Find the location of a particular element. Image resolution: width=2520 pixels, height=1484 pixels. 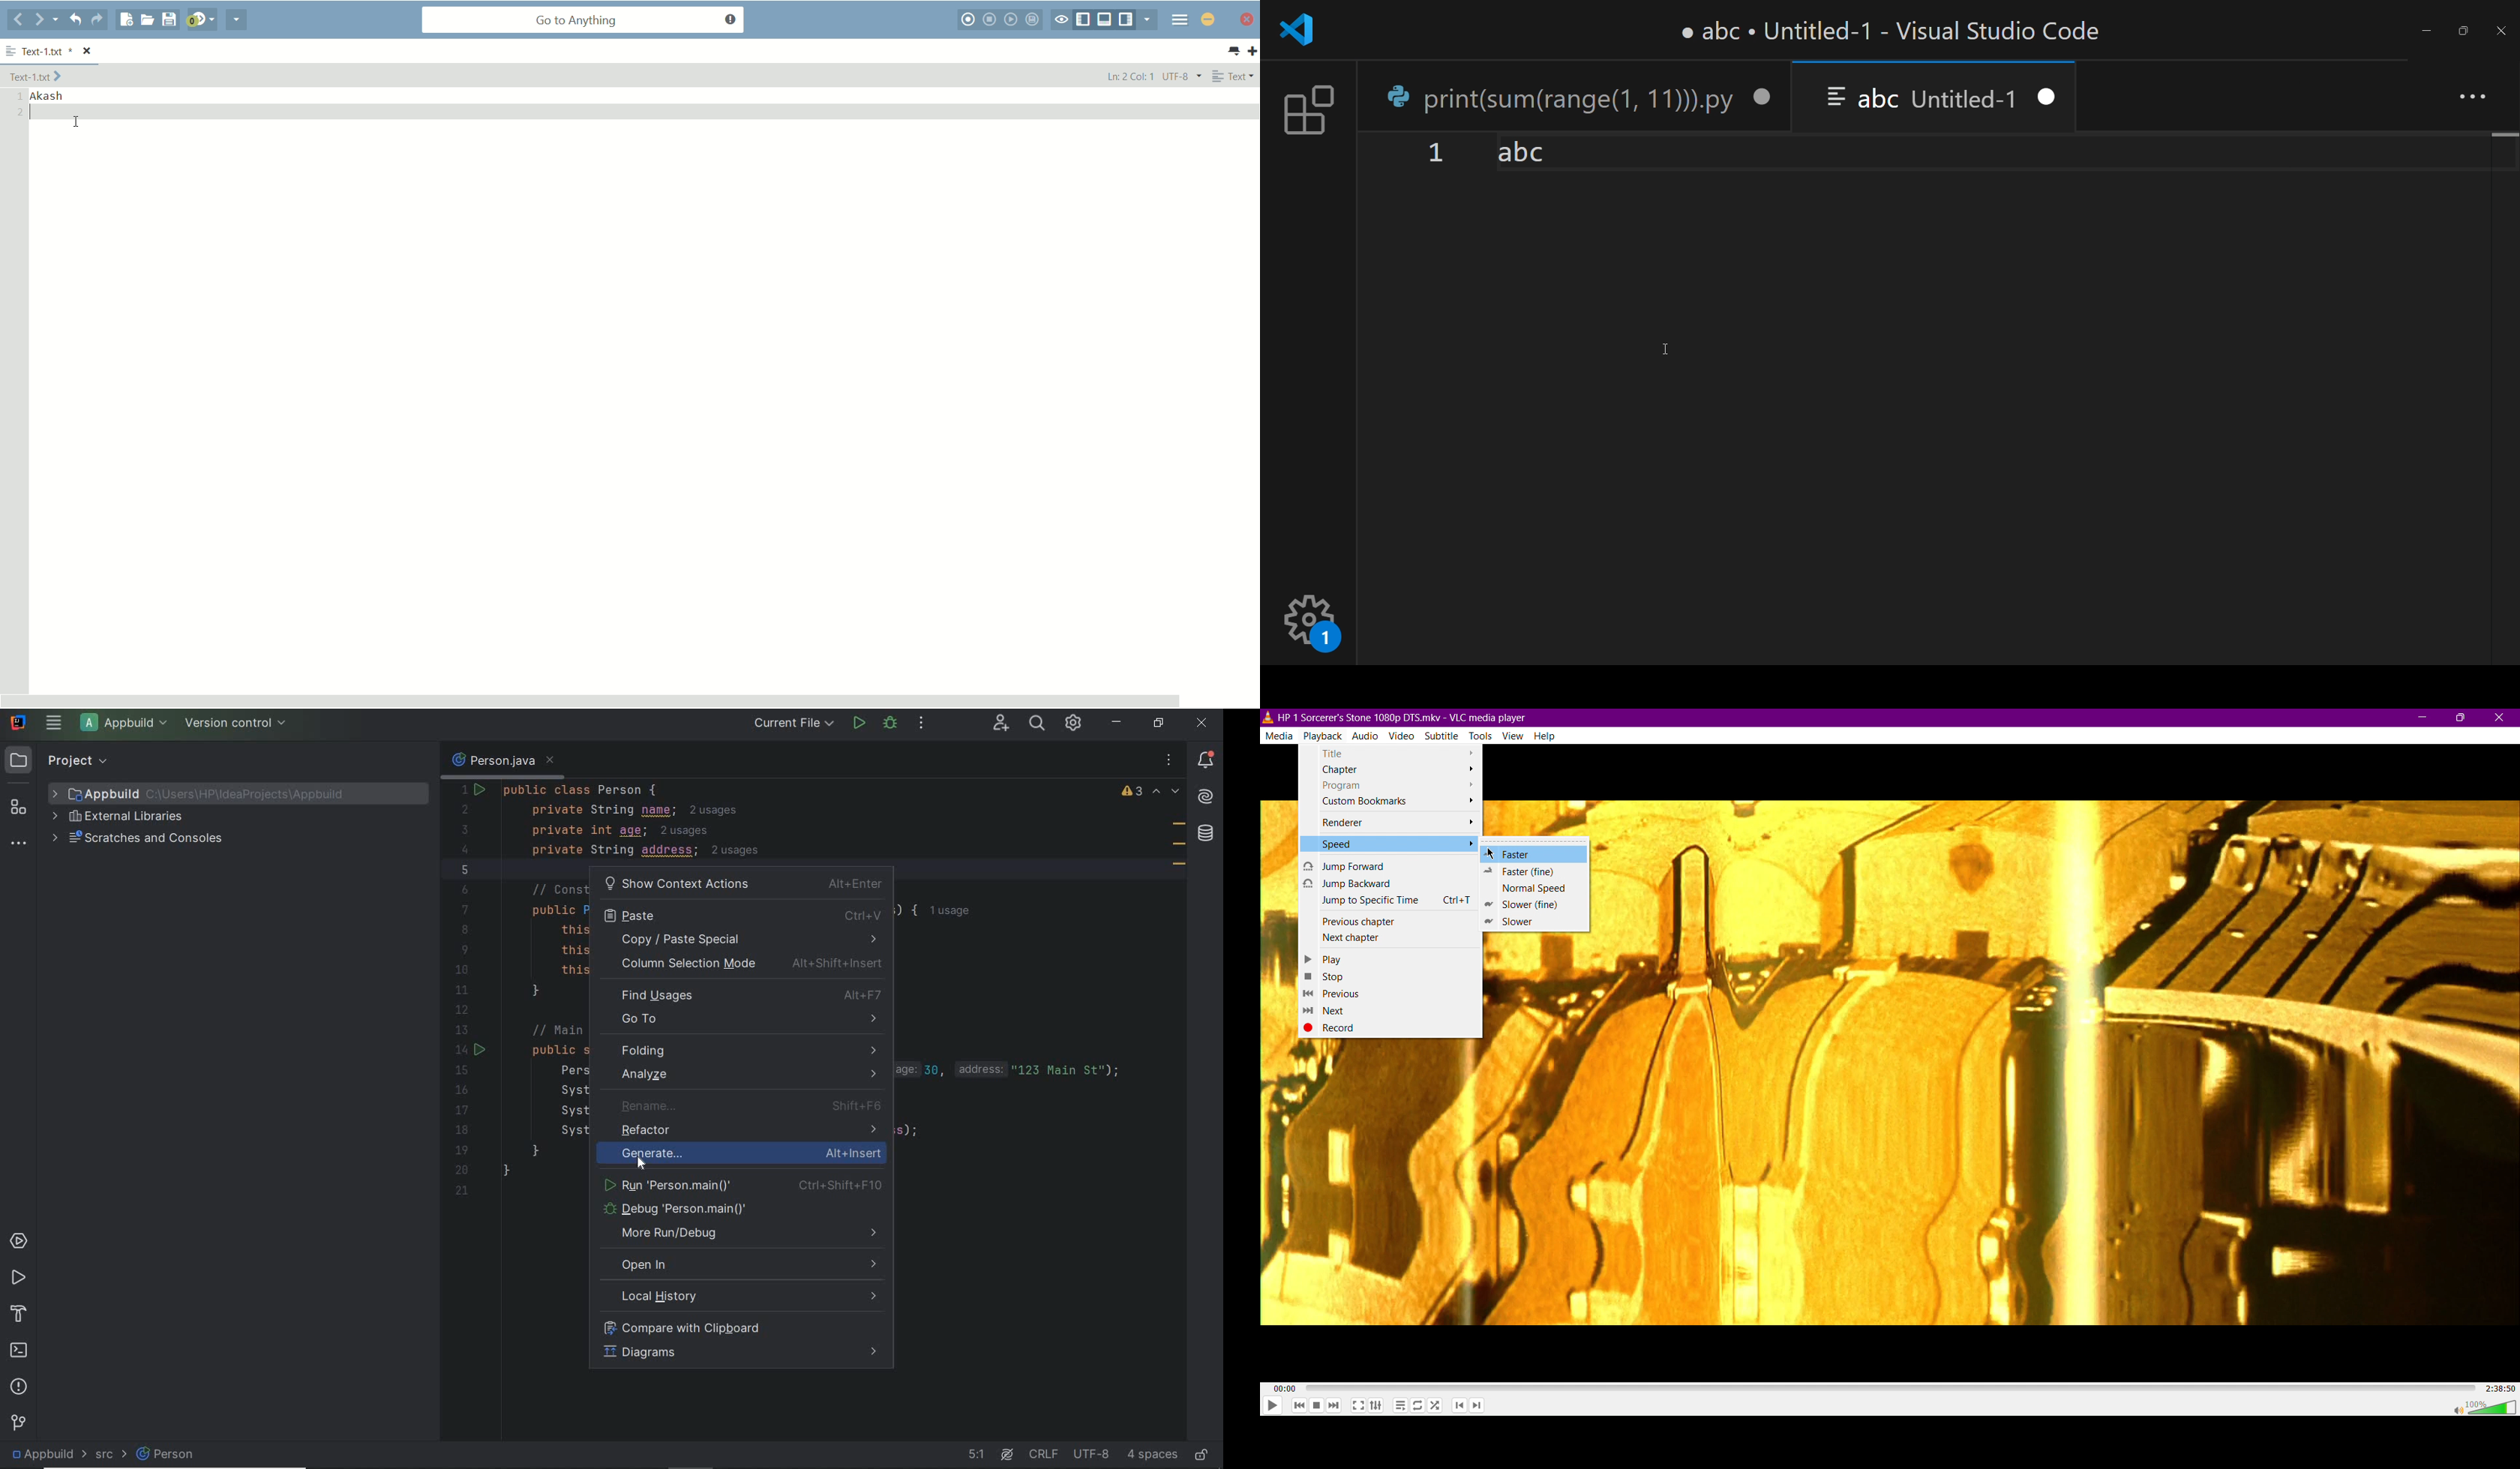

Toggle Loop is located at coordinates (1418, 1405).